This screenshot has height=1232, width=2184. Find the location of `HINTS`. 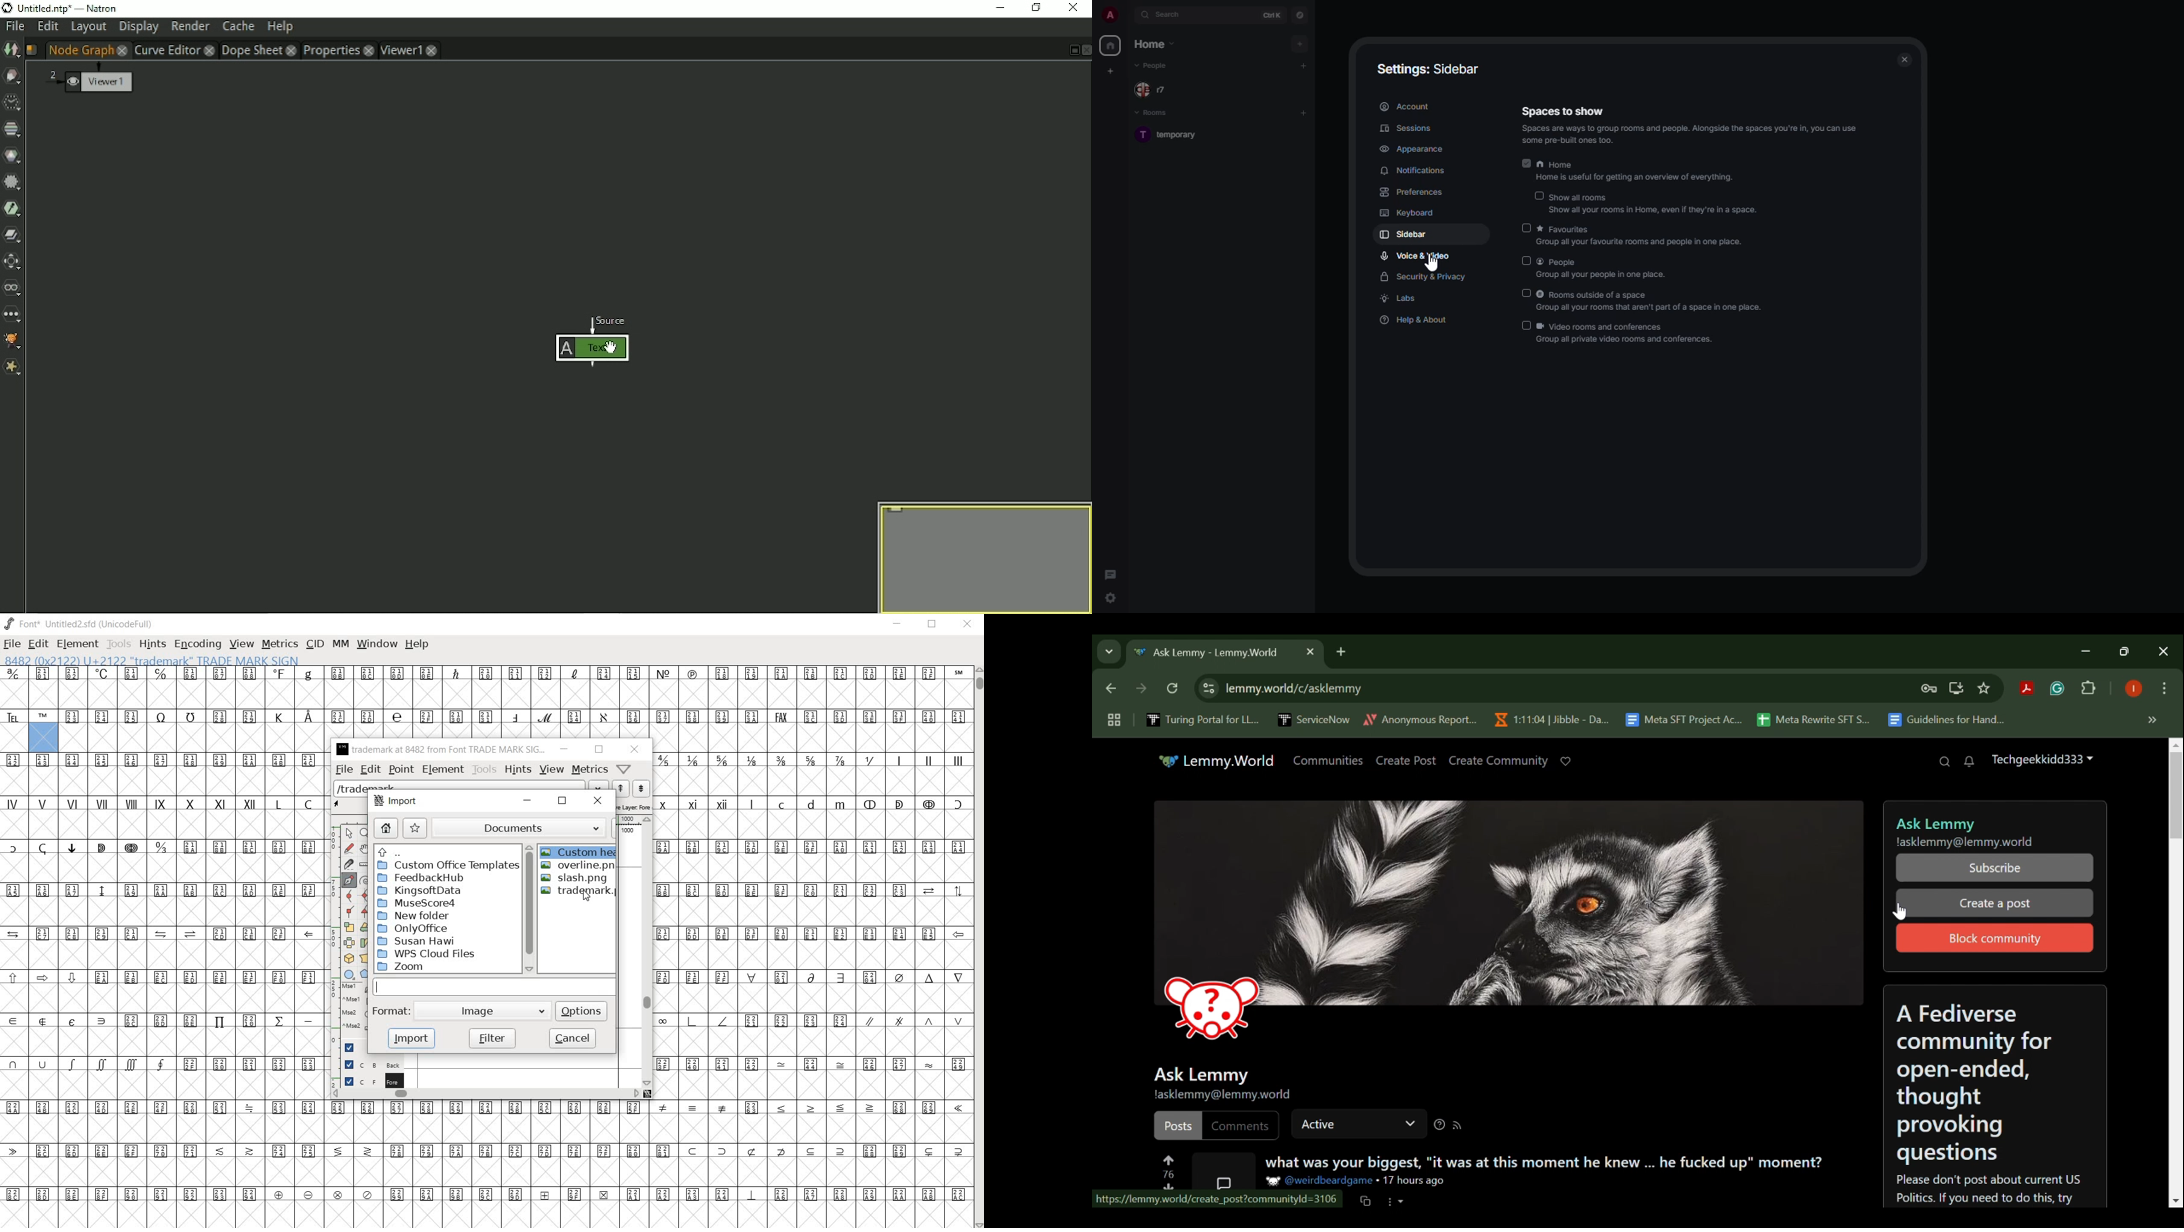

HINTS is located at coordinates (151, 644).